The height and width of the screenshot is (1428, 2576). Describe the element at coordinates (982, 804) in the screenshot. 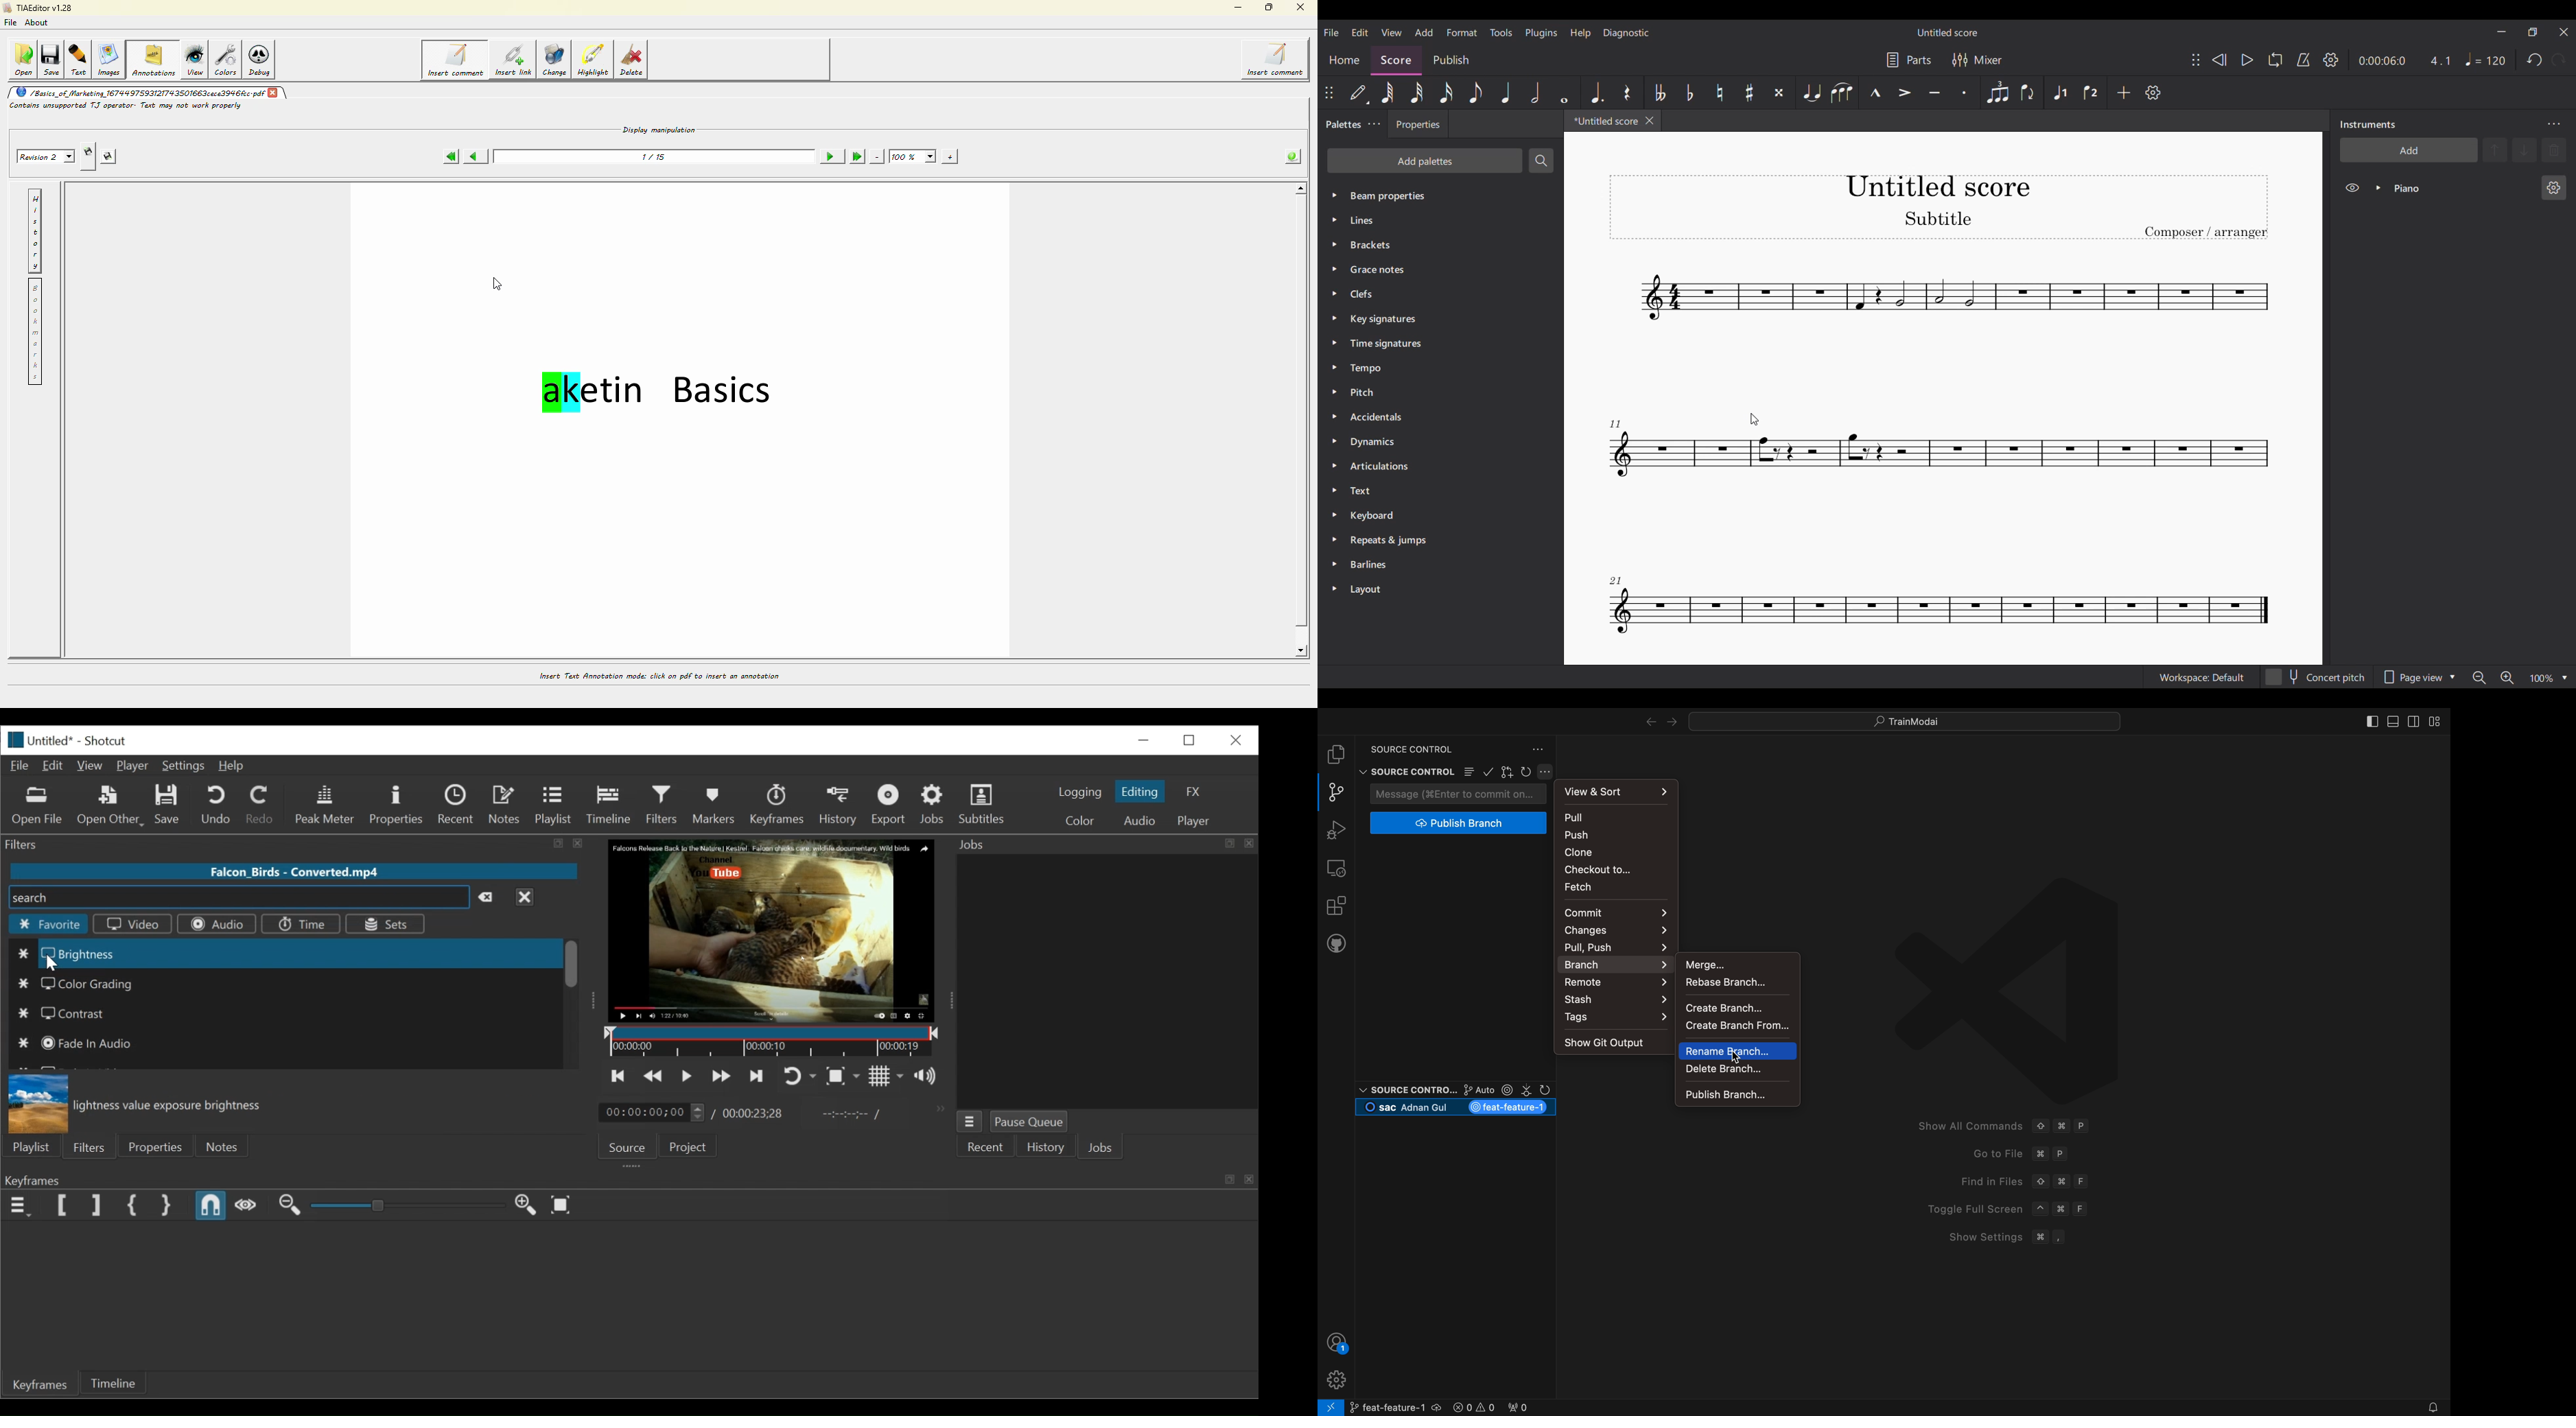

I see `Subtitles` at that location.